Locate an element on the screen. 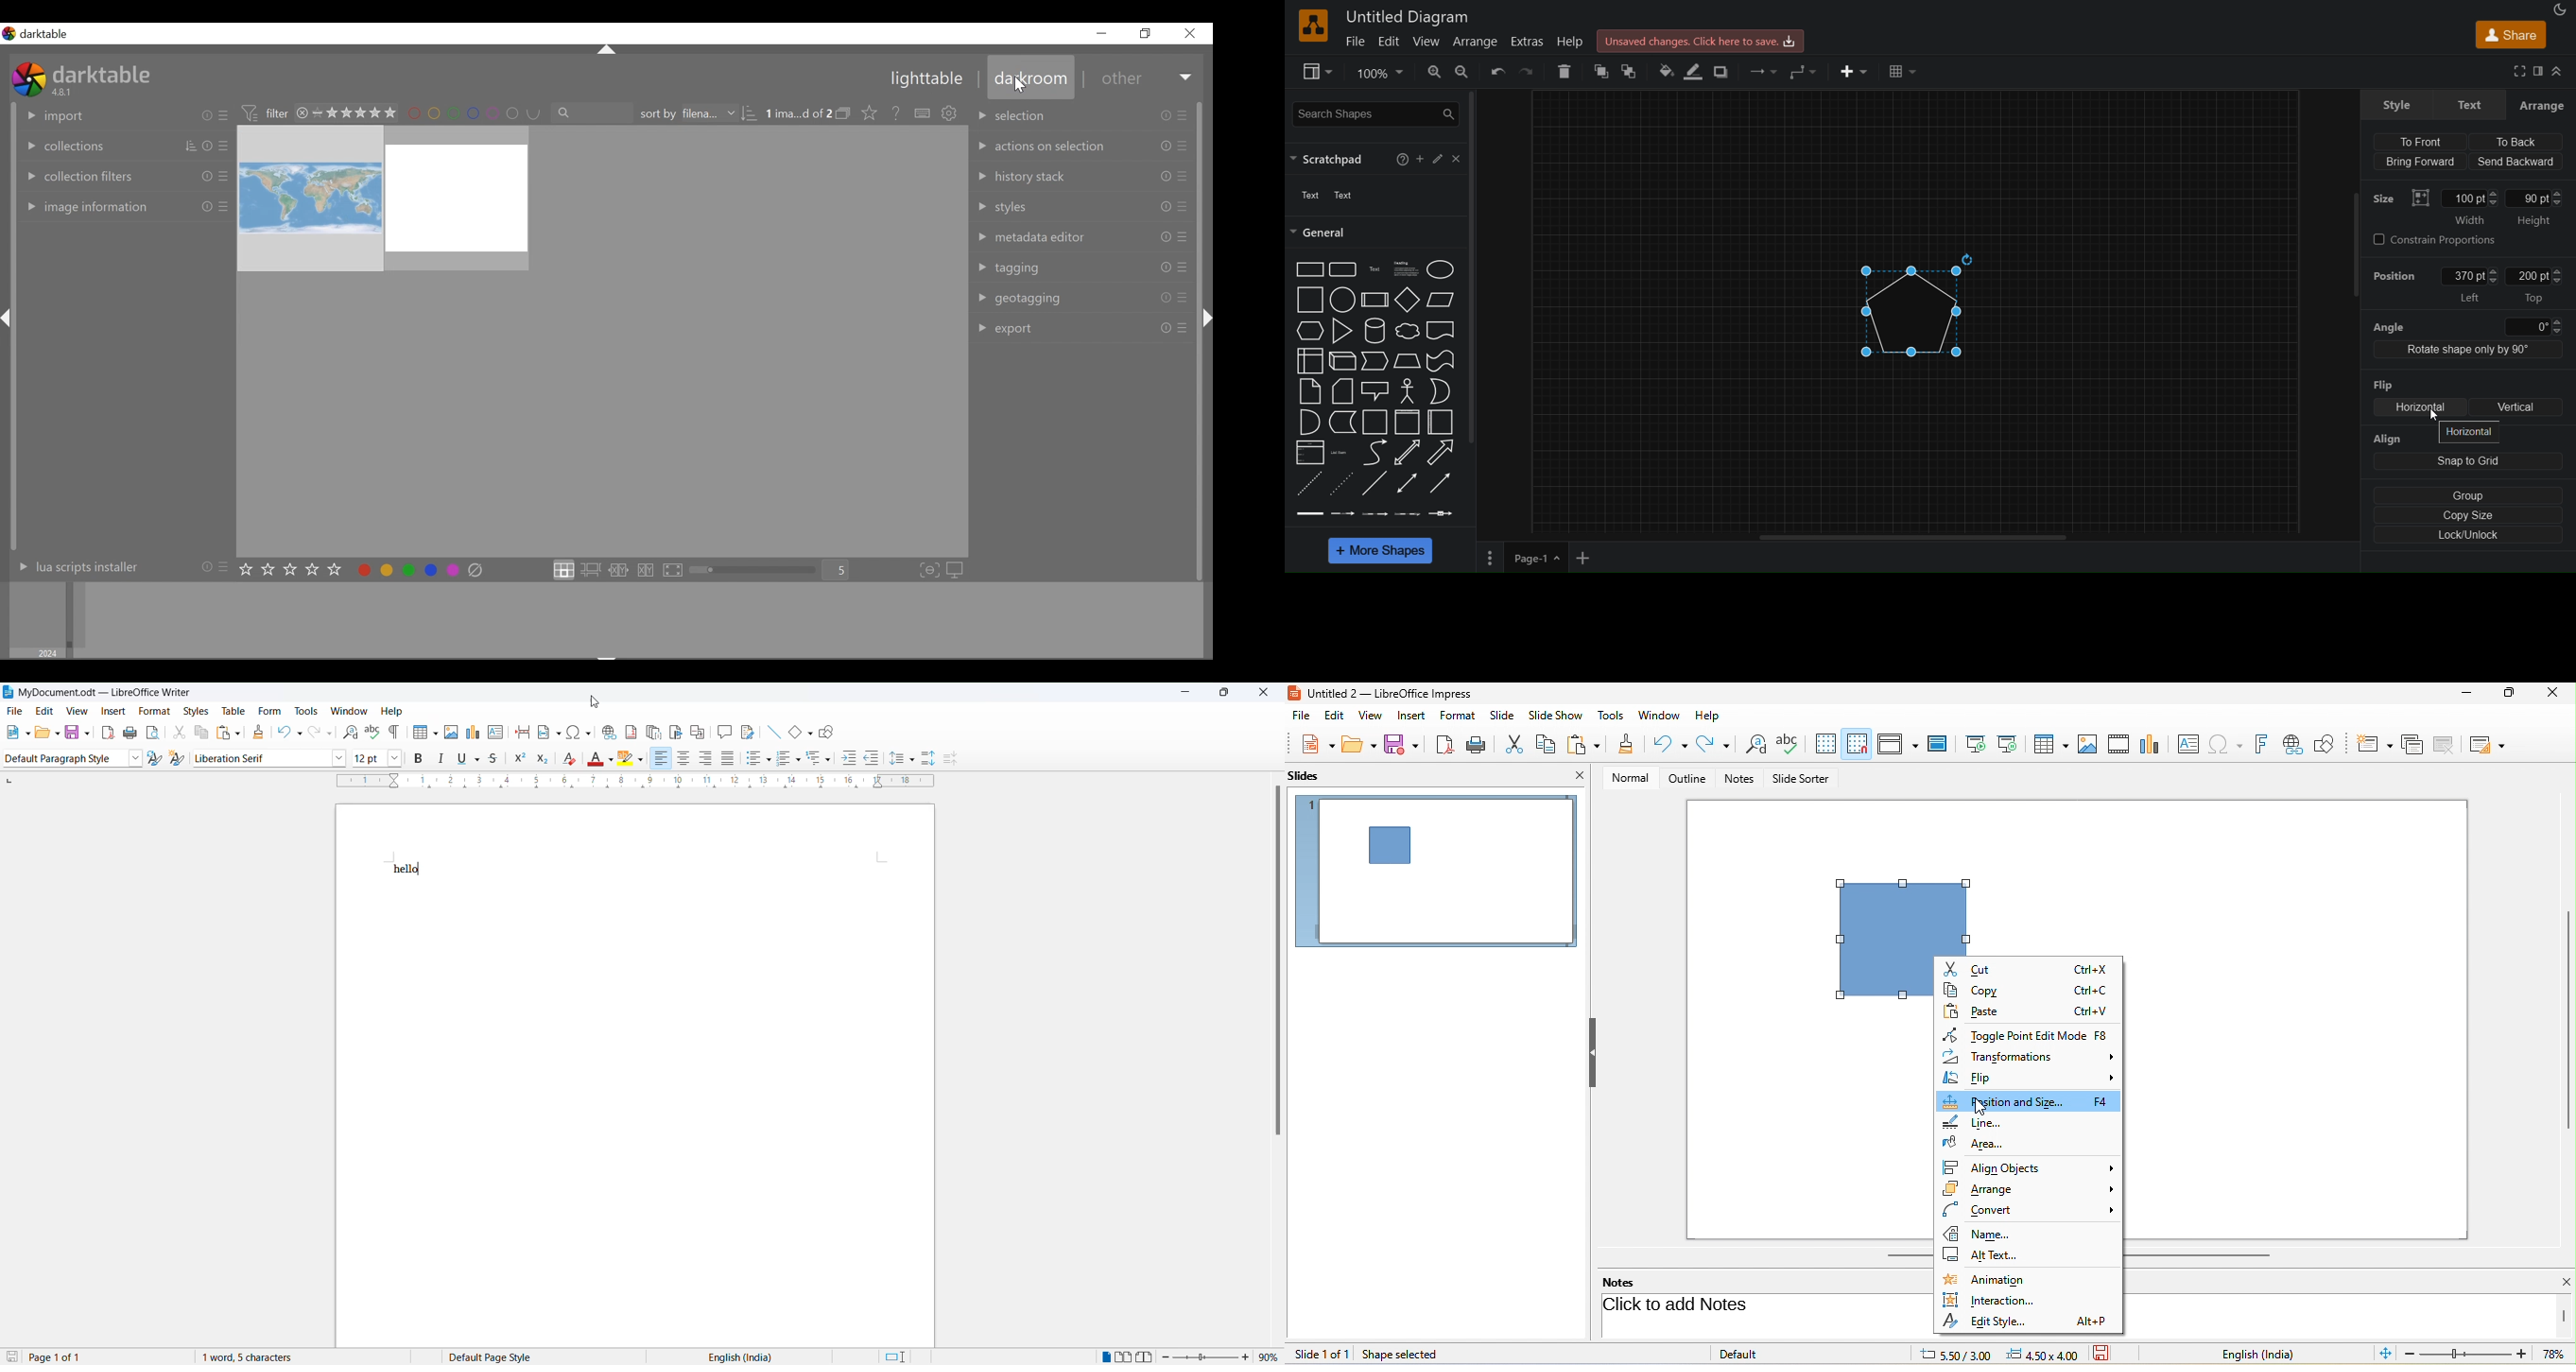  Insert field is located at coordinates (547, 733).